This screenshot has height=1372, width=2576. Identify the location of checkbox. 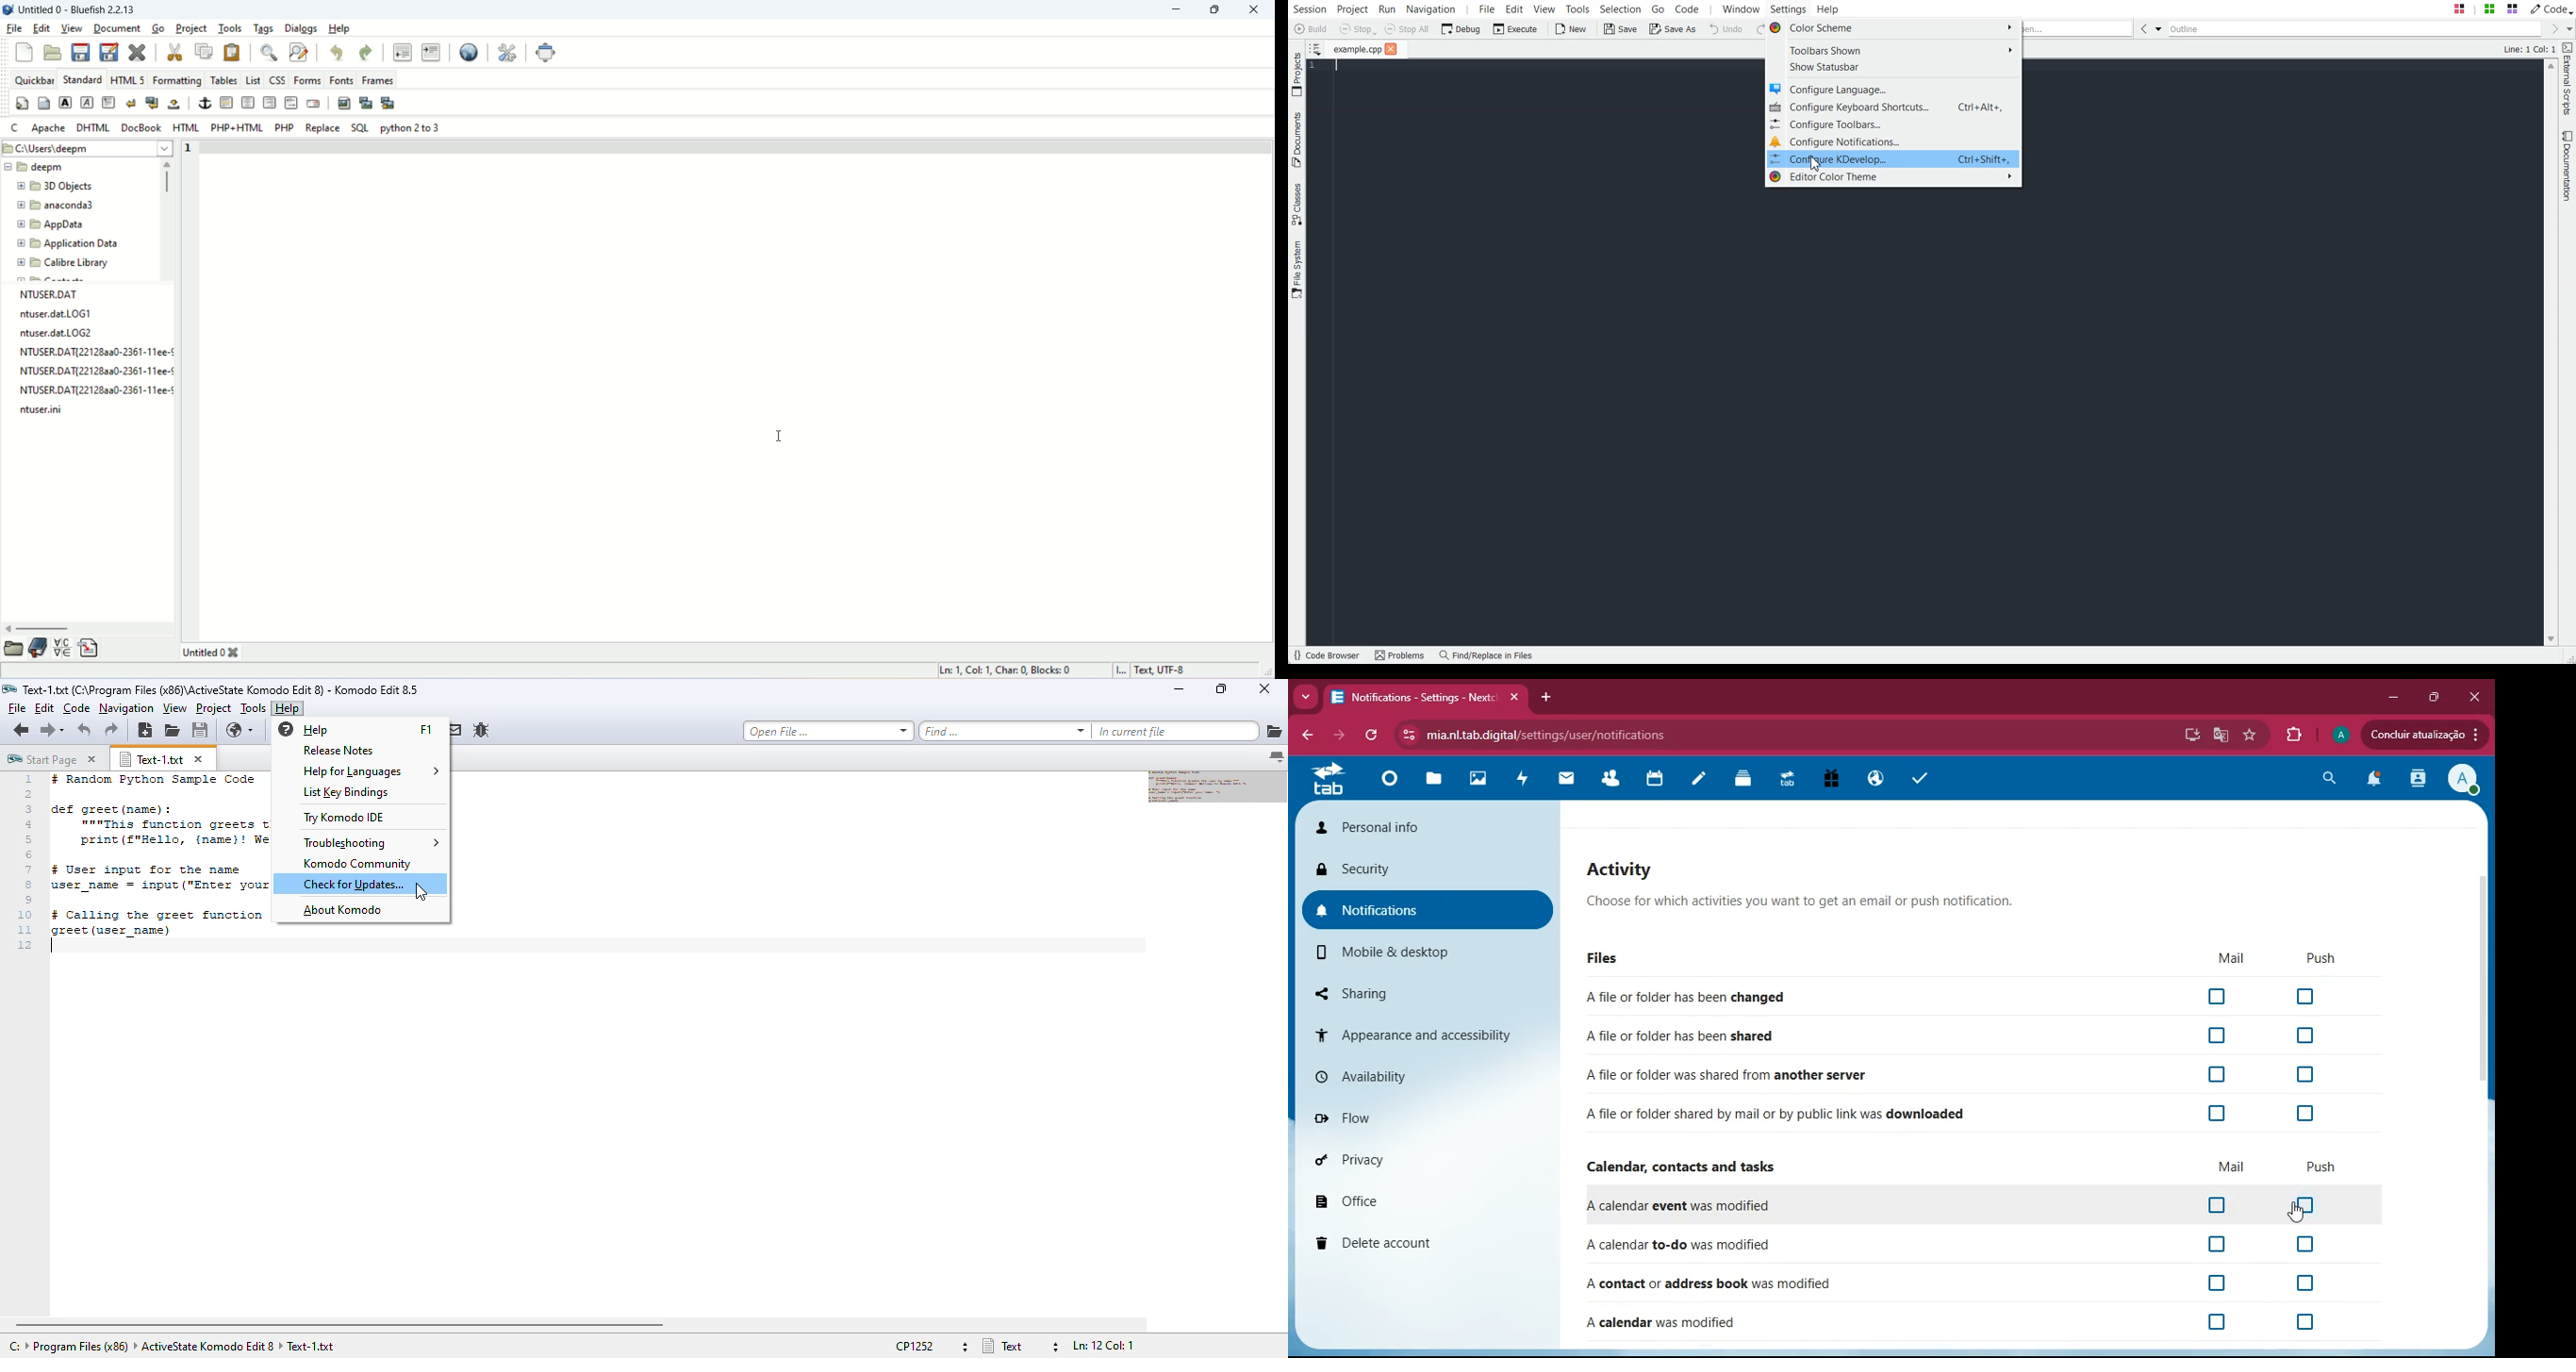
(2216, 1034).